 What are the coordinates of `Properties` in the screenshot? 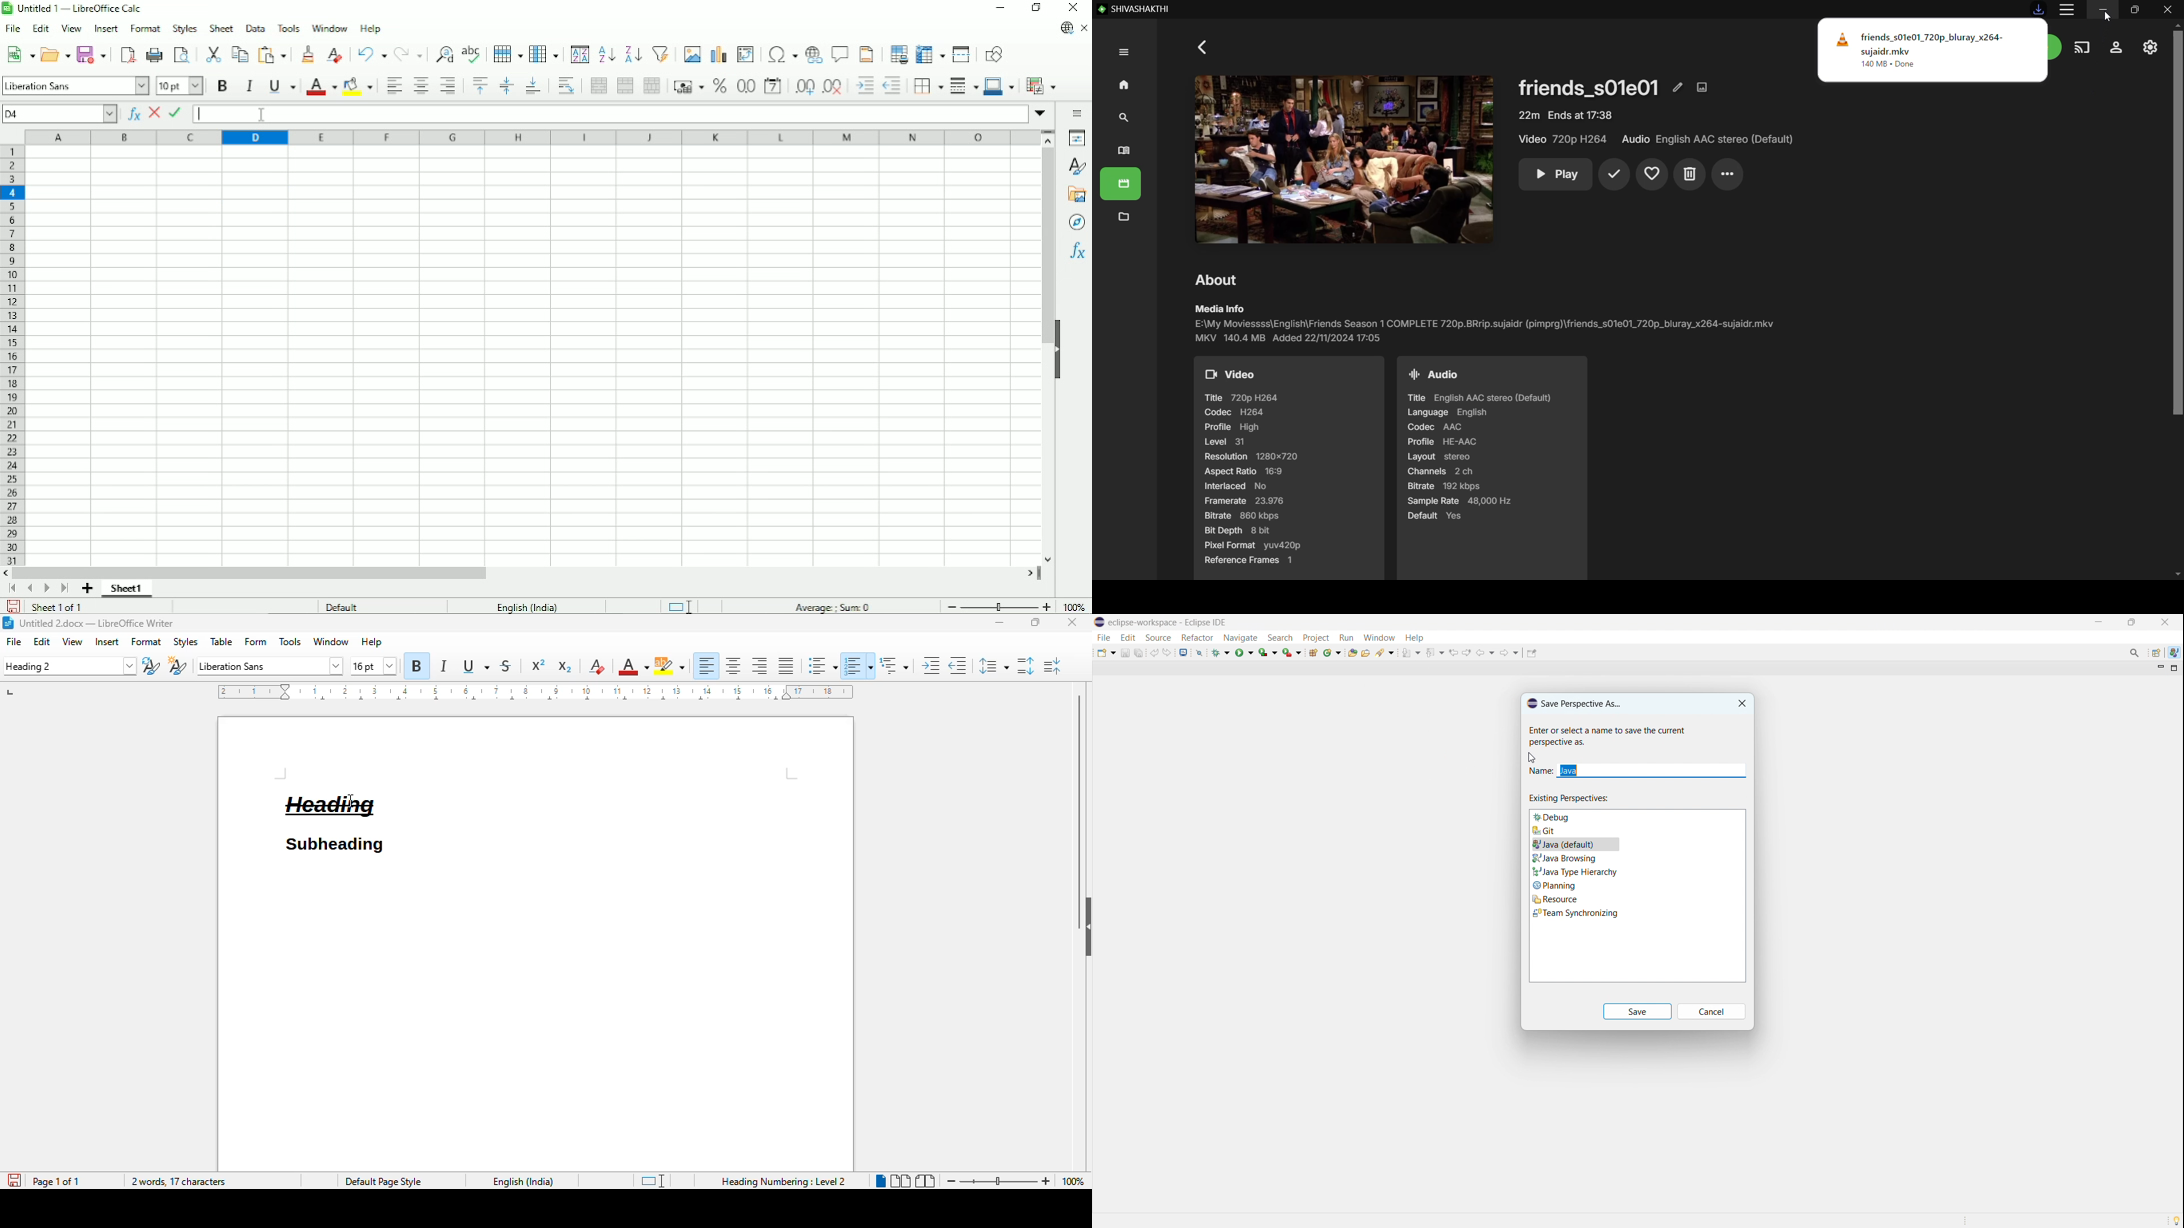 It's located at (1077, 138).